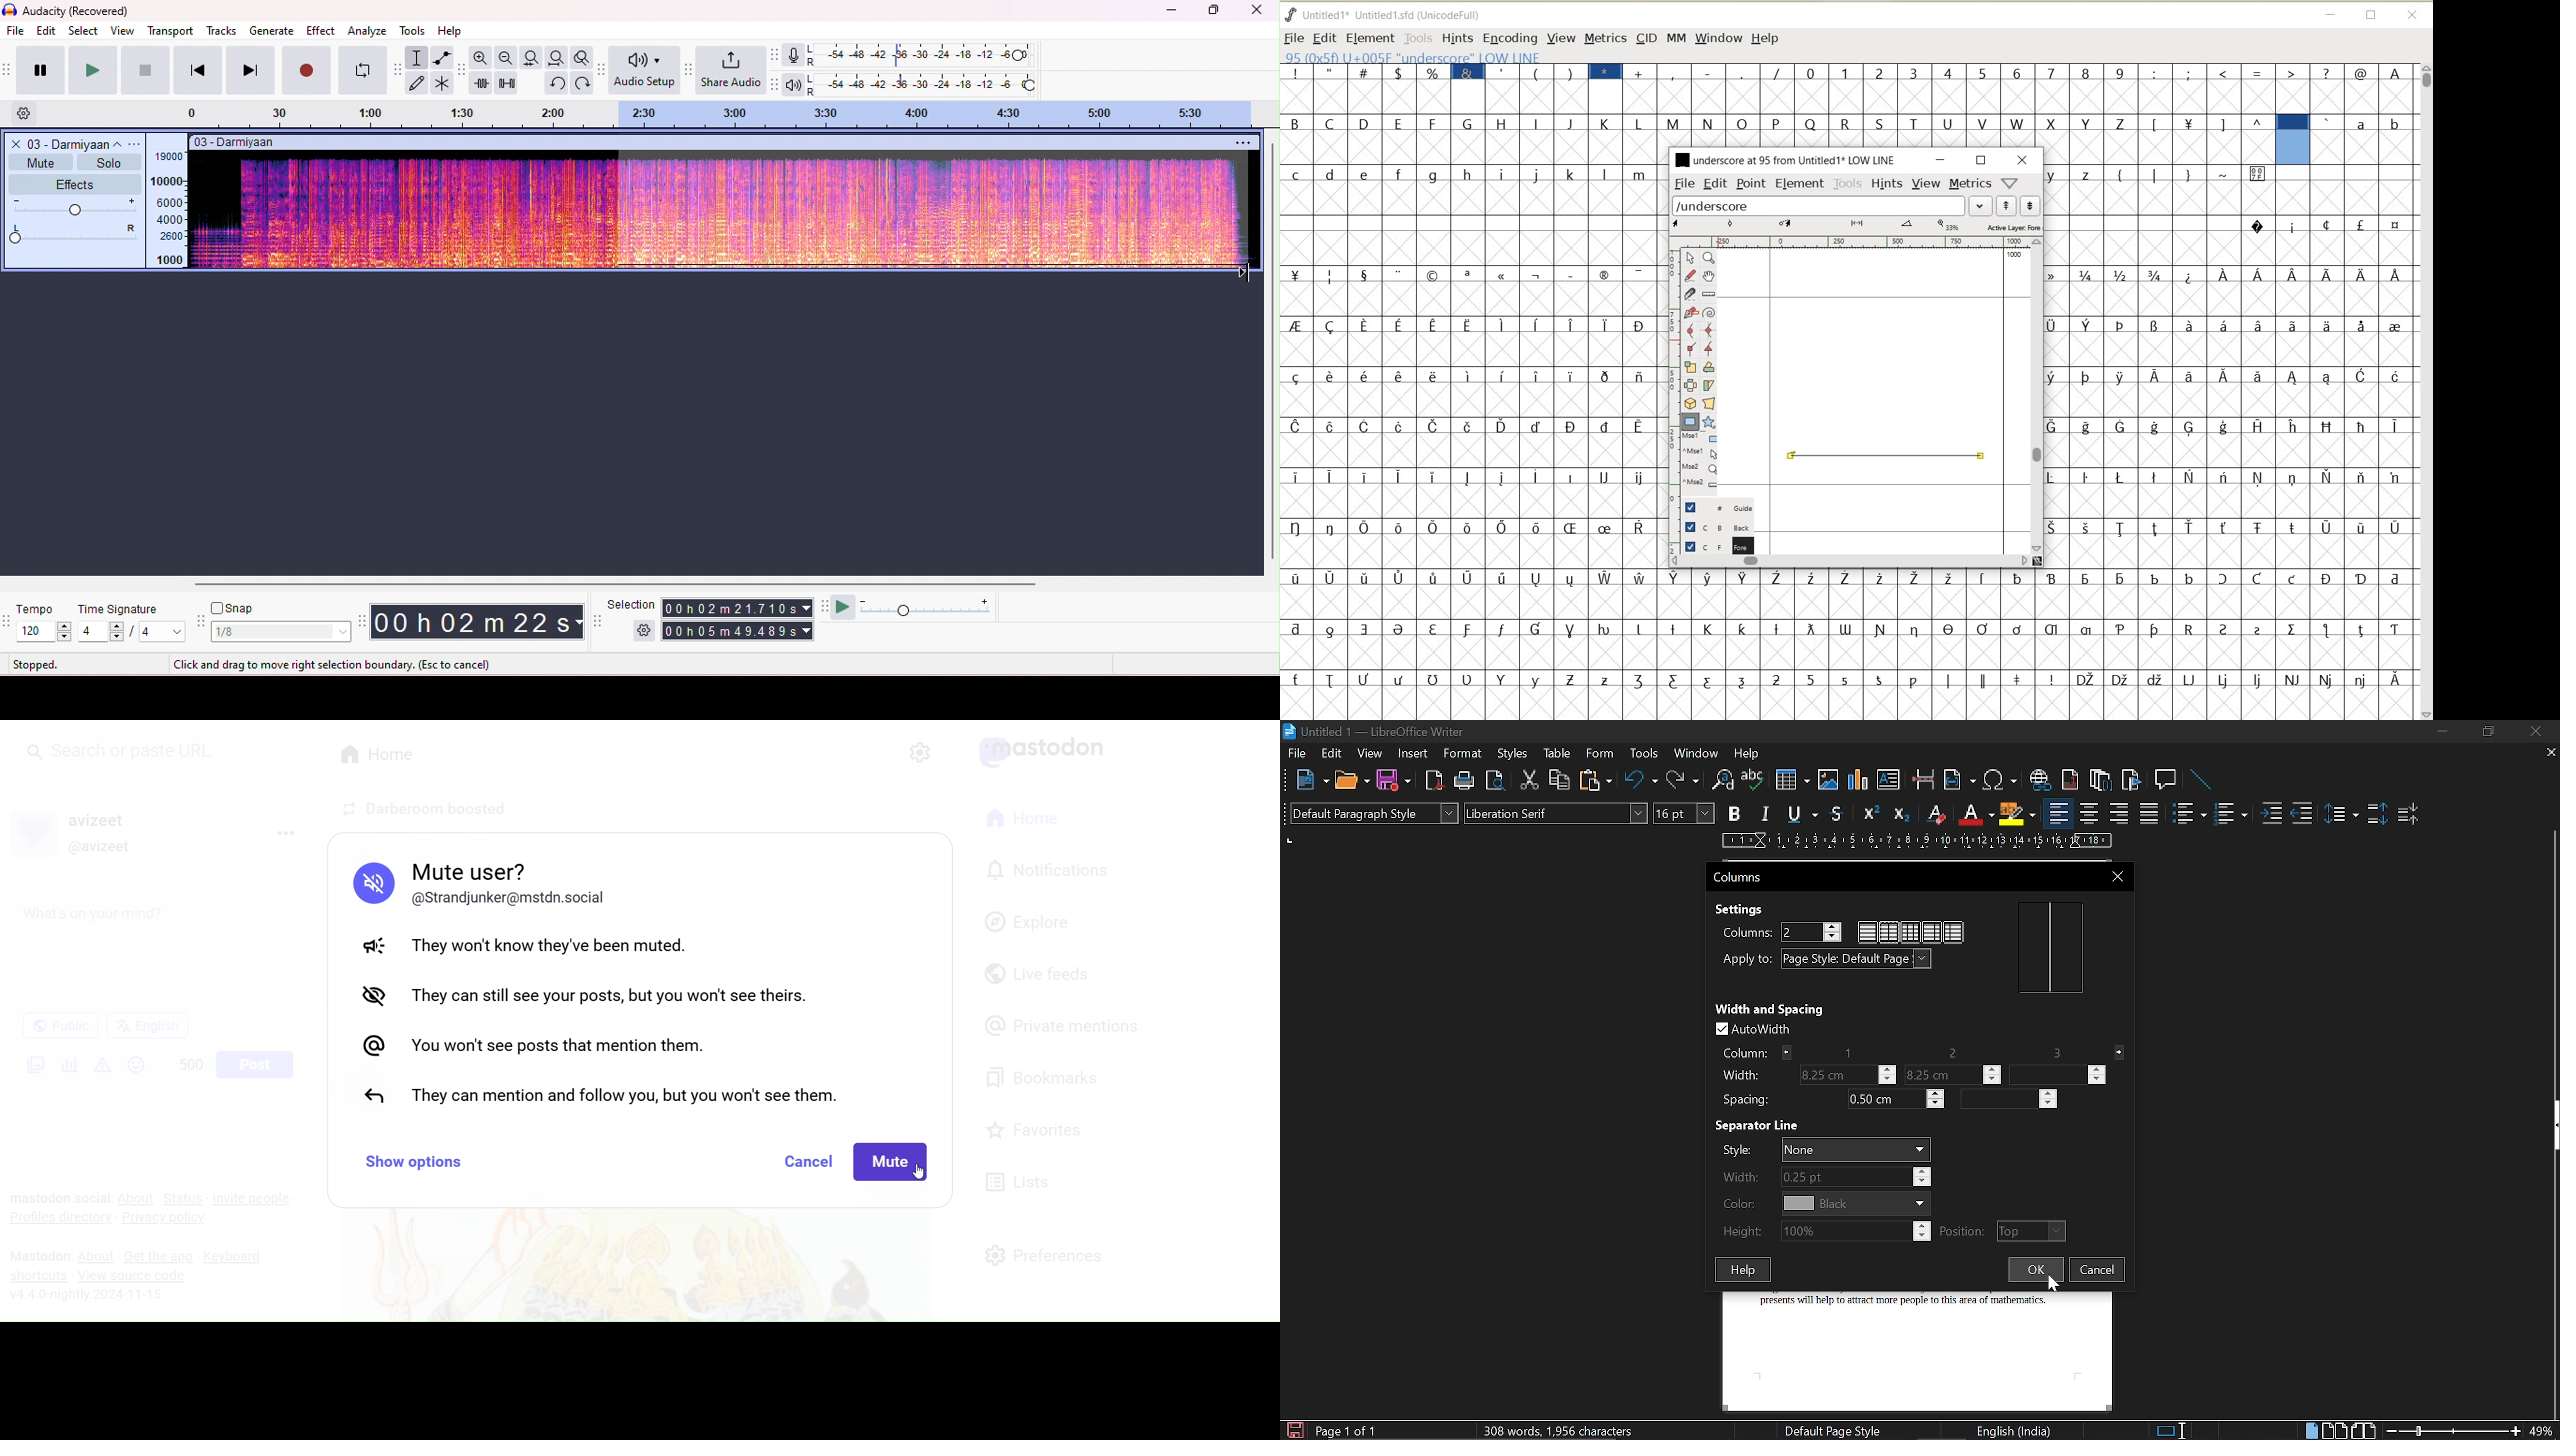  What do you see at coordinates (1708, 258) in the screenshot?
I see `Magnify` at bounding box center [1708, 258].